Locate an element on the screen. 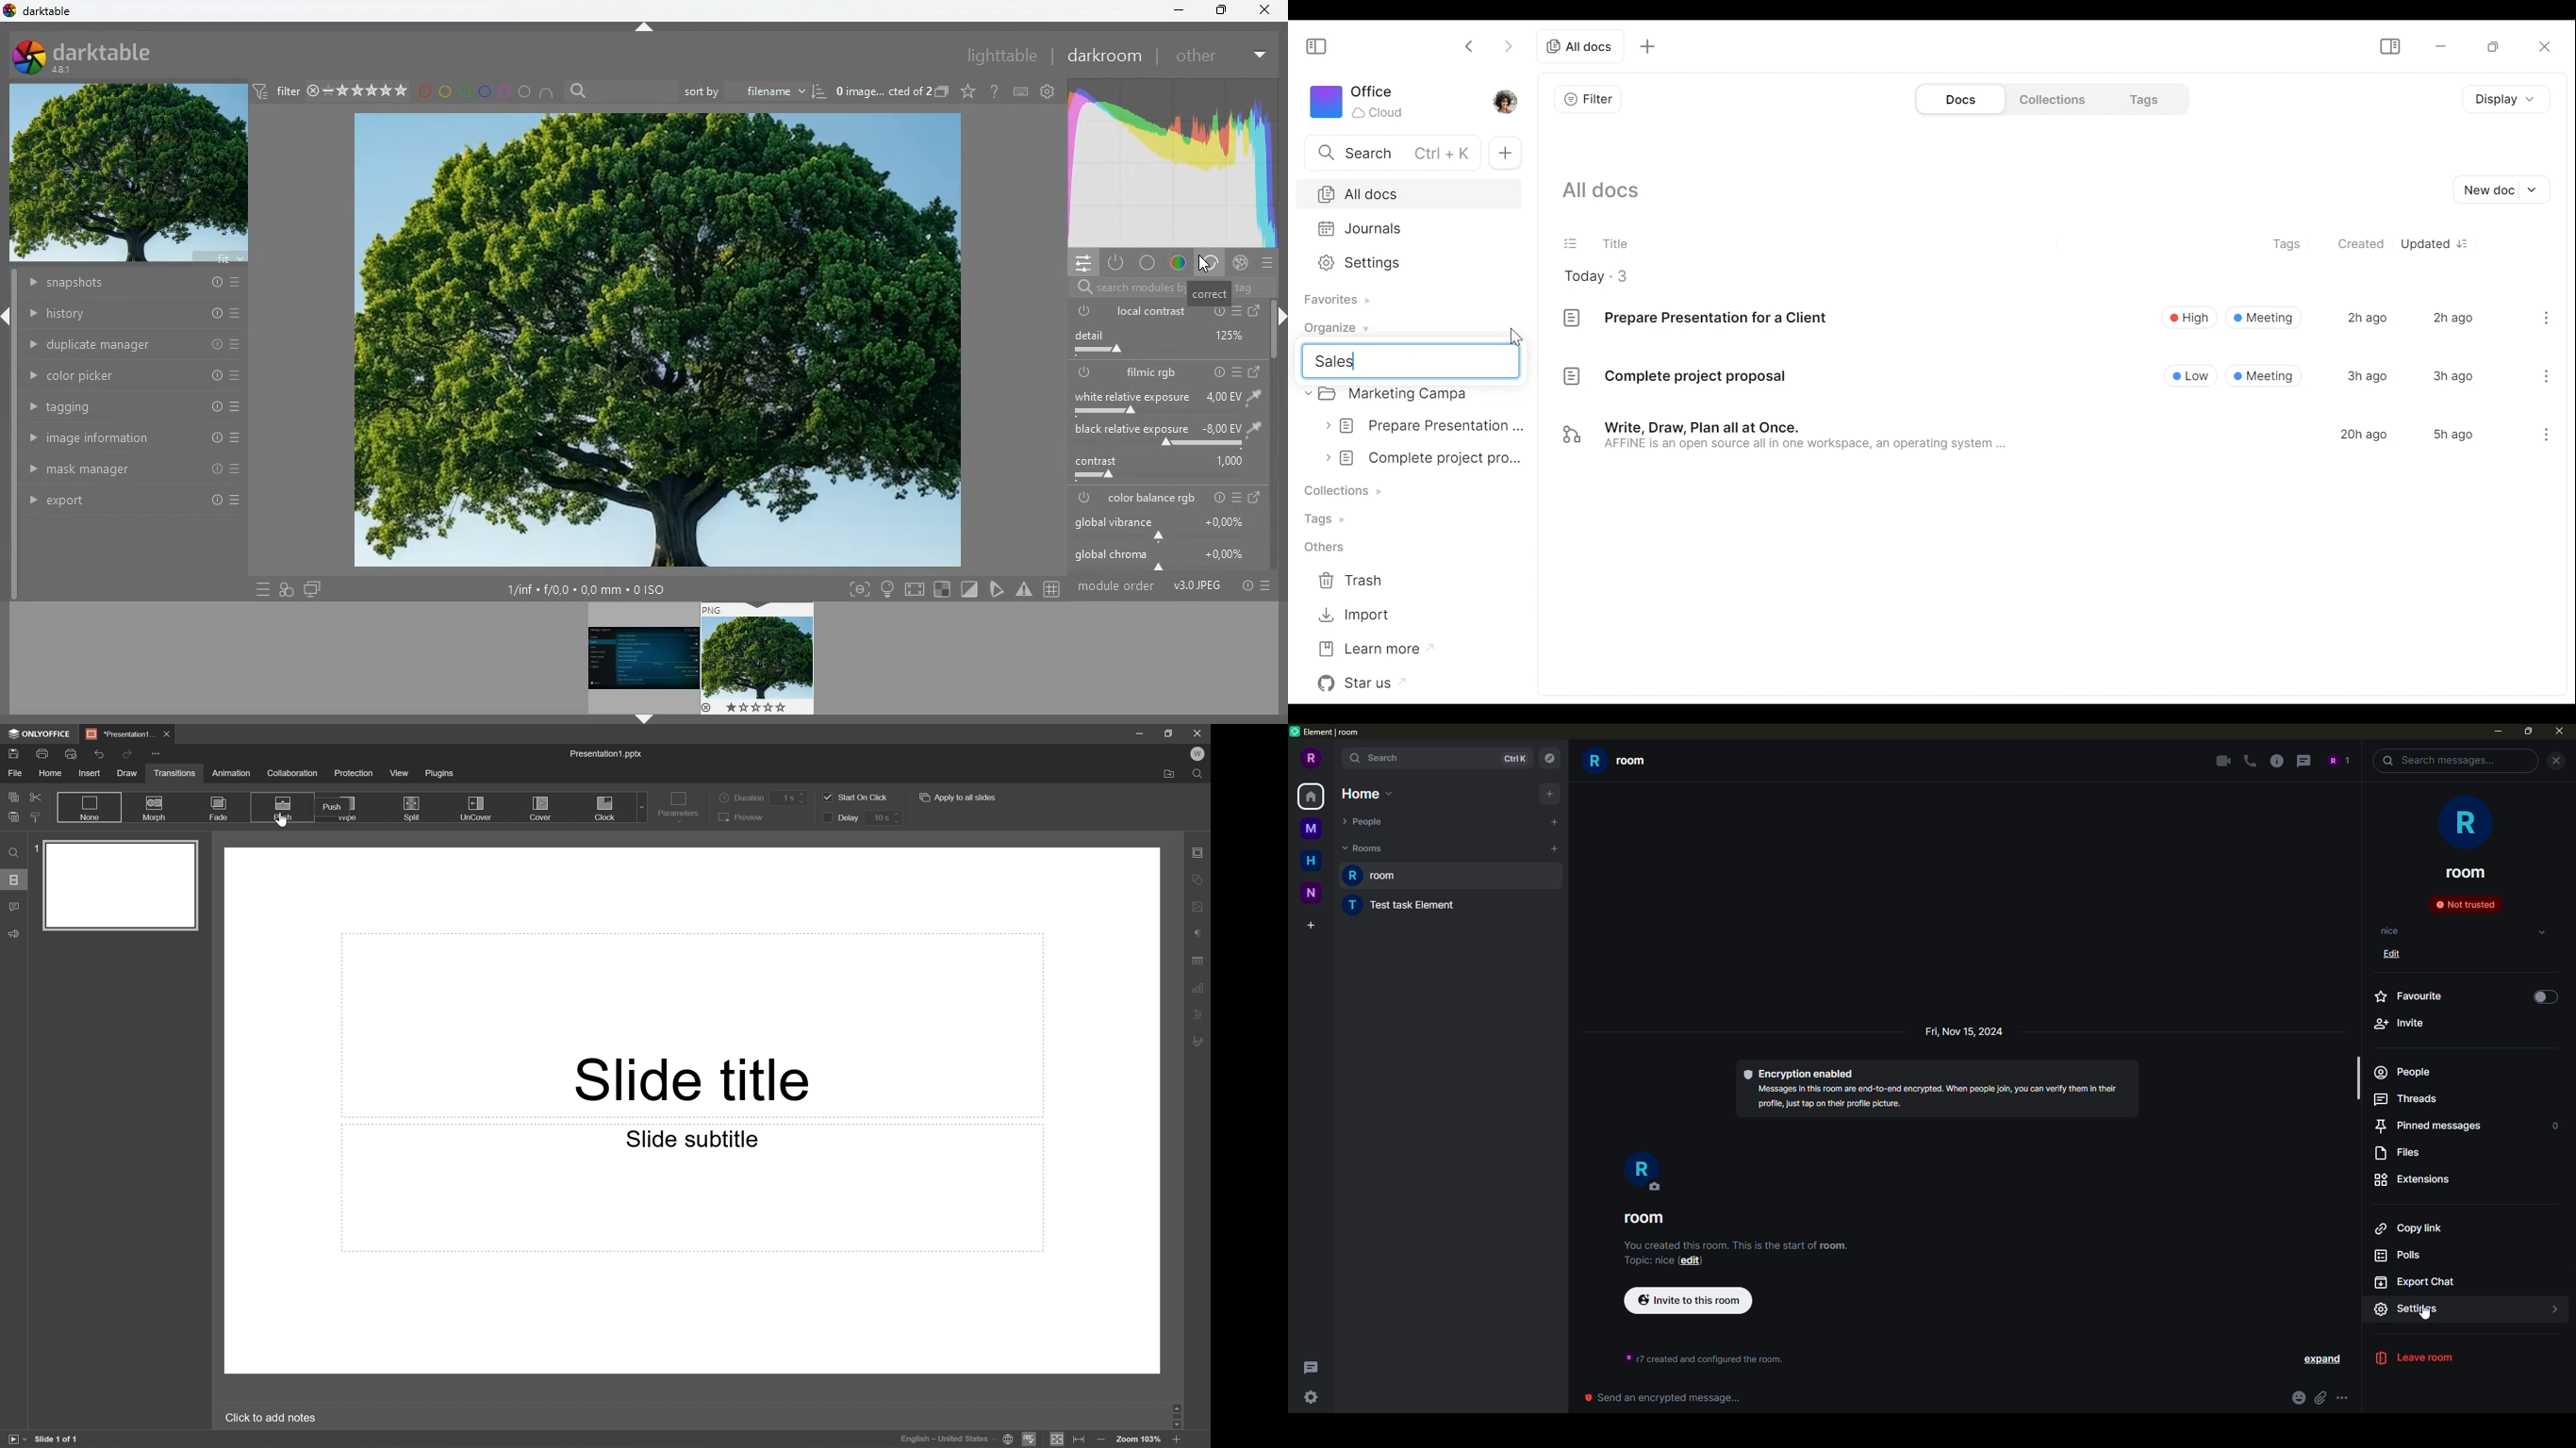 Image resolution: width=2576 pixels, height=1456 pixels. power is located at coordinates (1218, 498).